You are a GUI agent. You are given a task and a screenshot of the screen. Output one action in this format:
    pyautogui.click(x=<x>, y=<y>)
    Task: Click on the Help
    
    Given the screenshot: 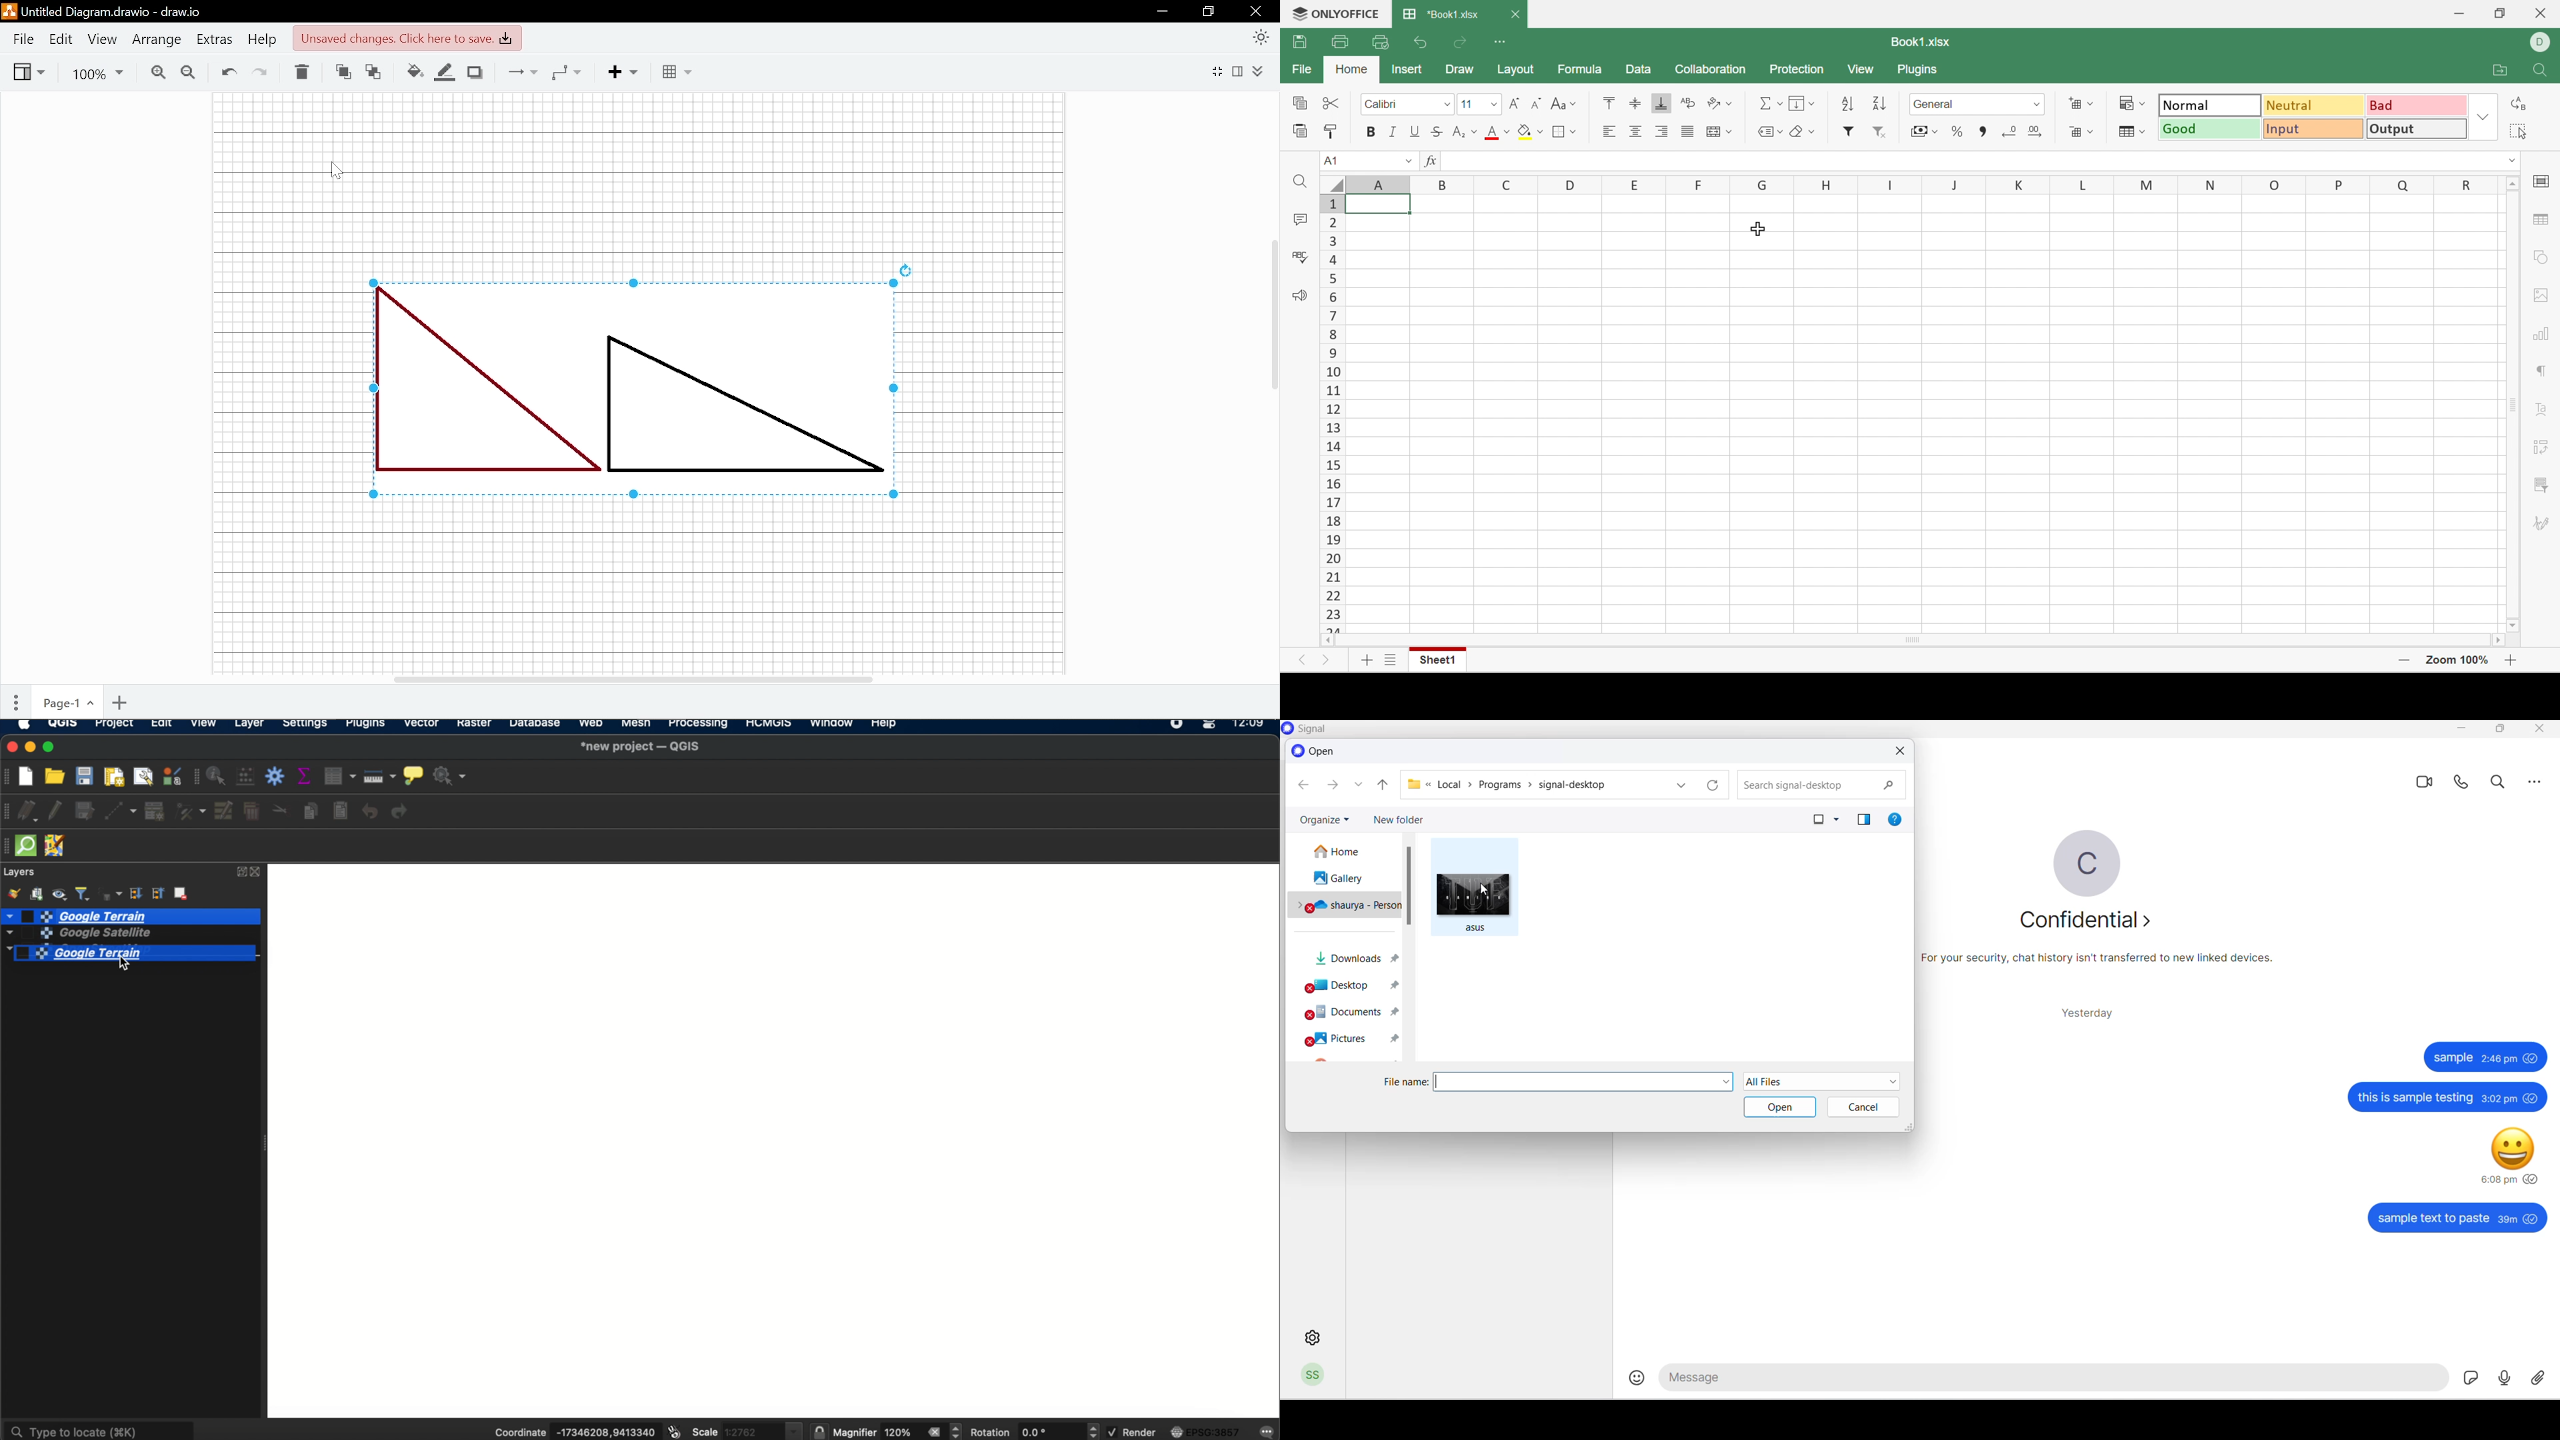 What is the action you would take?
    pyautogui.click(x=263, y=41)
    